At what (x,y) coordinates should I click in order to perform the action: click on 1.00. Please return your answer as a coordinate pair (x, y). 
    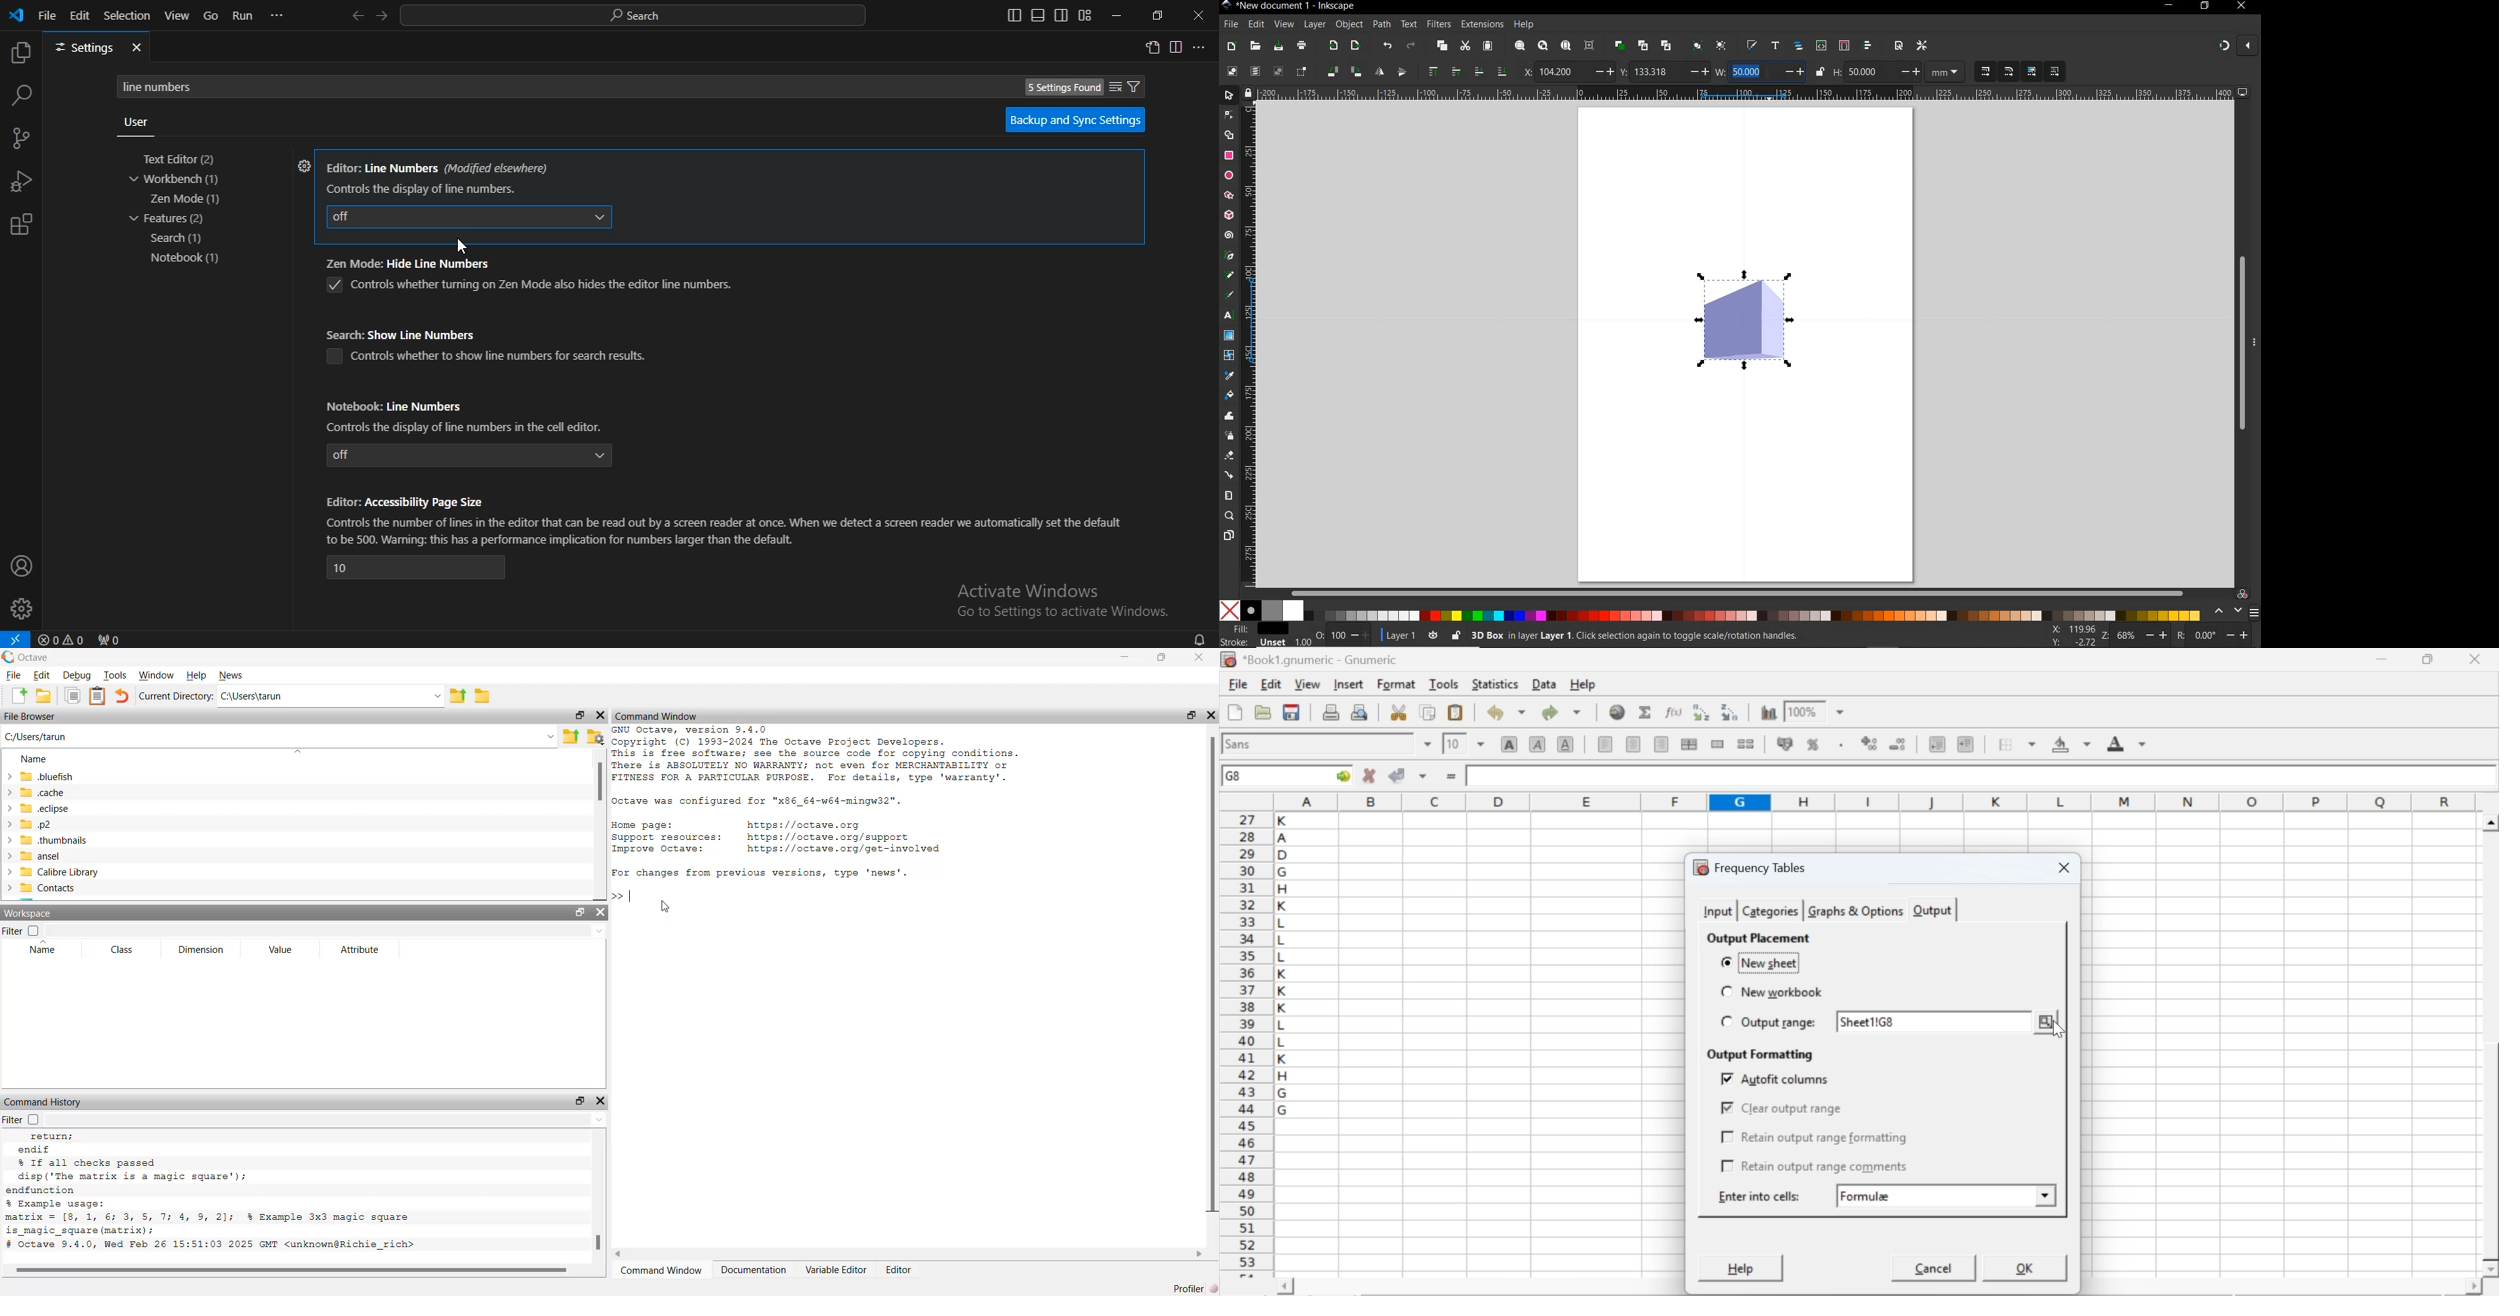
    Looking at the image, I should click on (1302, 641).